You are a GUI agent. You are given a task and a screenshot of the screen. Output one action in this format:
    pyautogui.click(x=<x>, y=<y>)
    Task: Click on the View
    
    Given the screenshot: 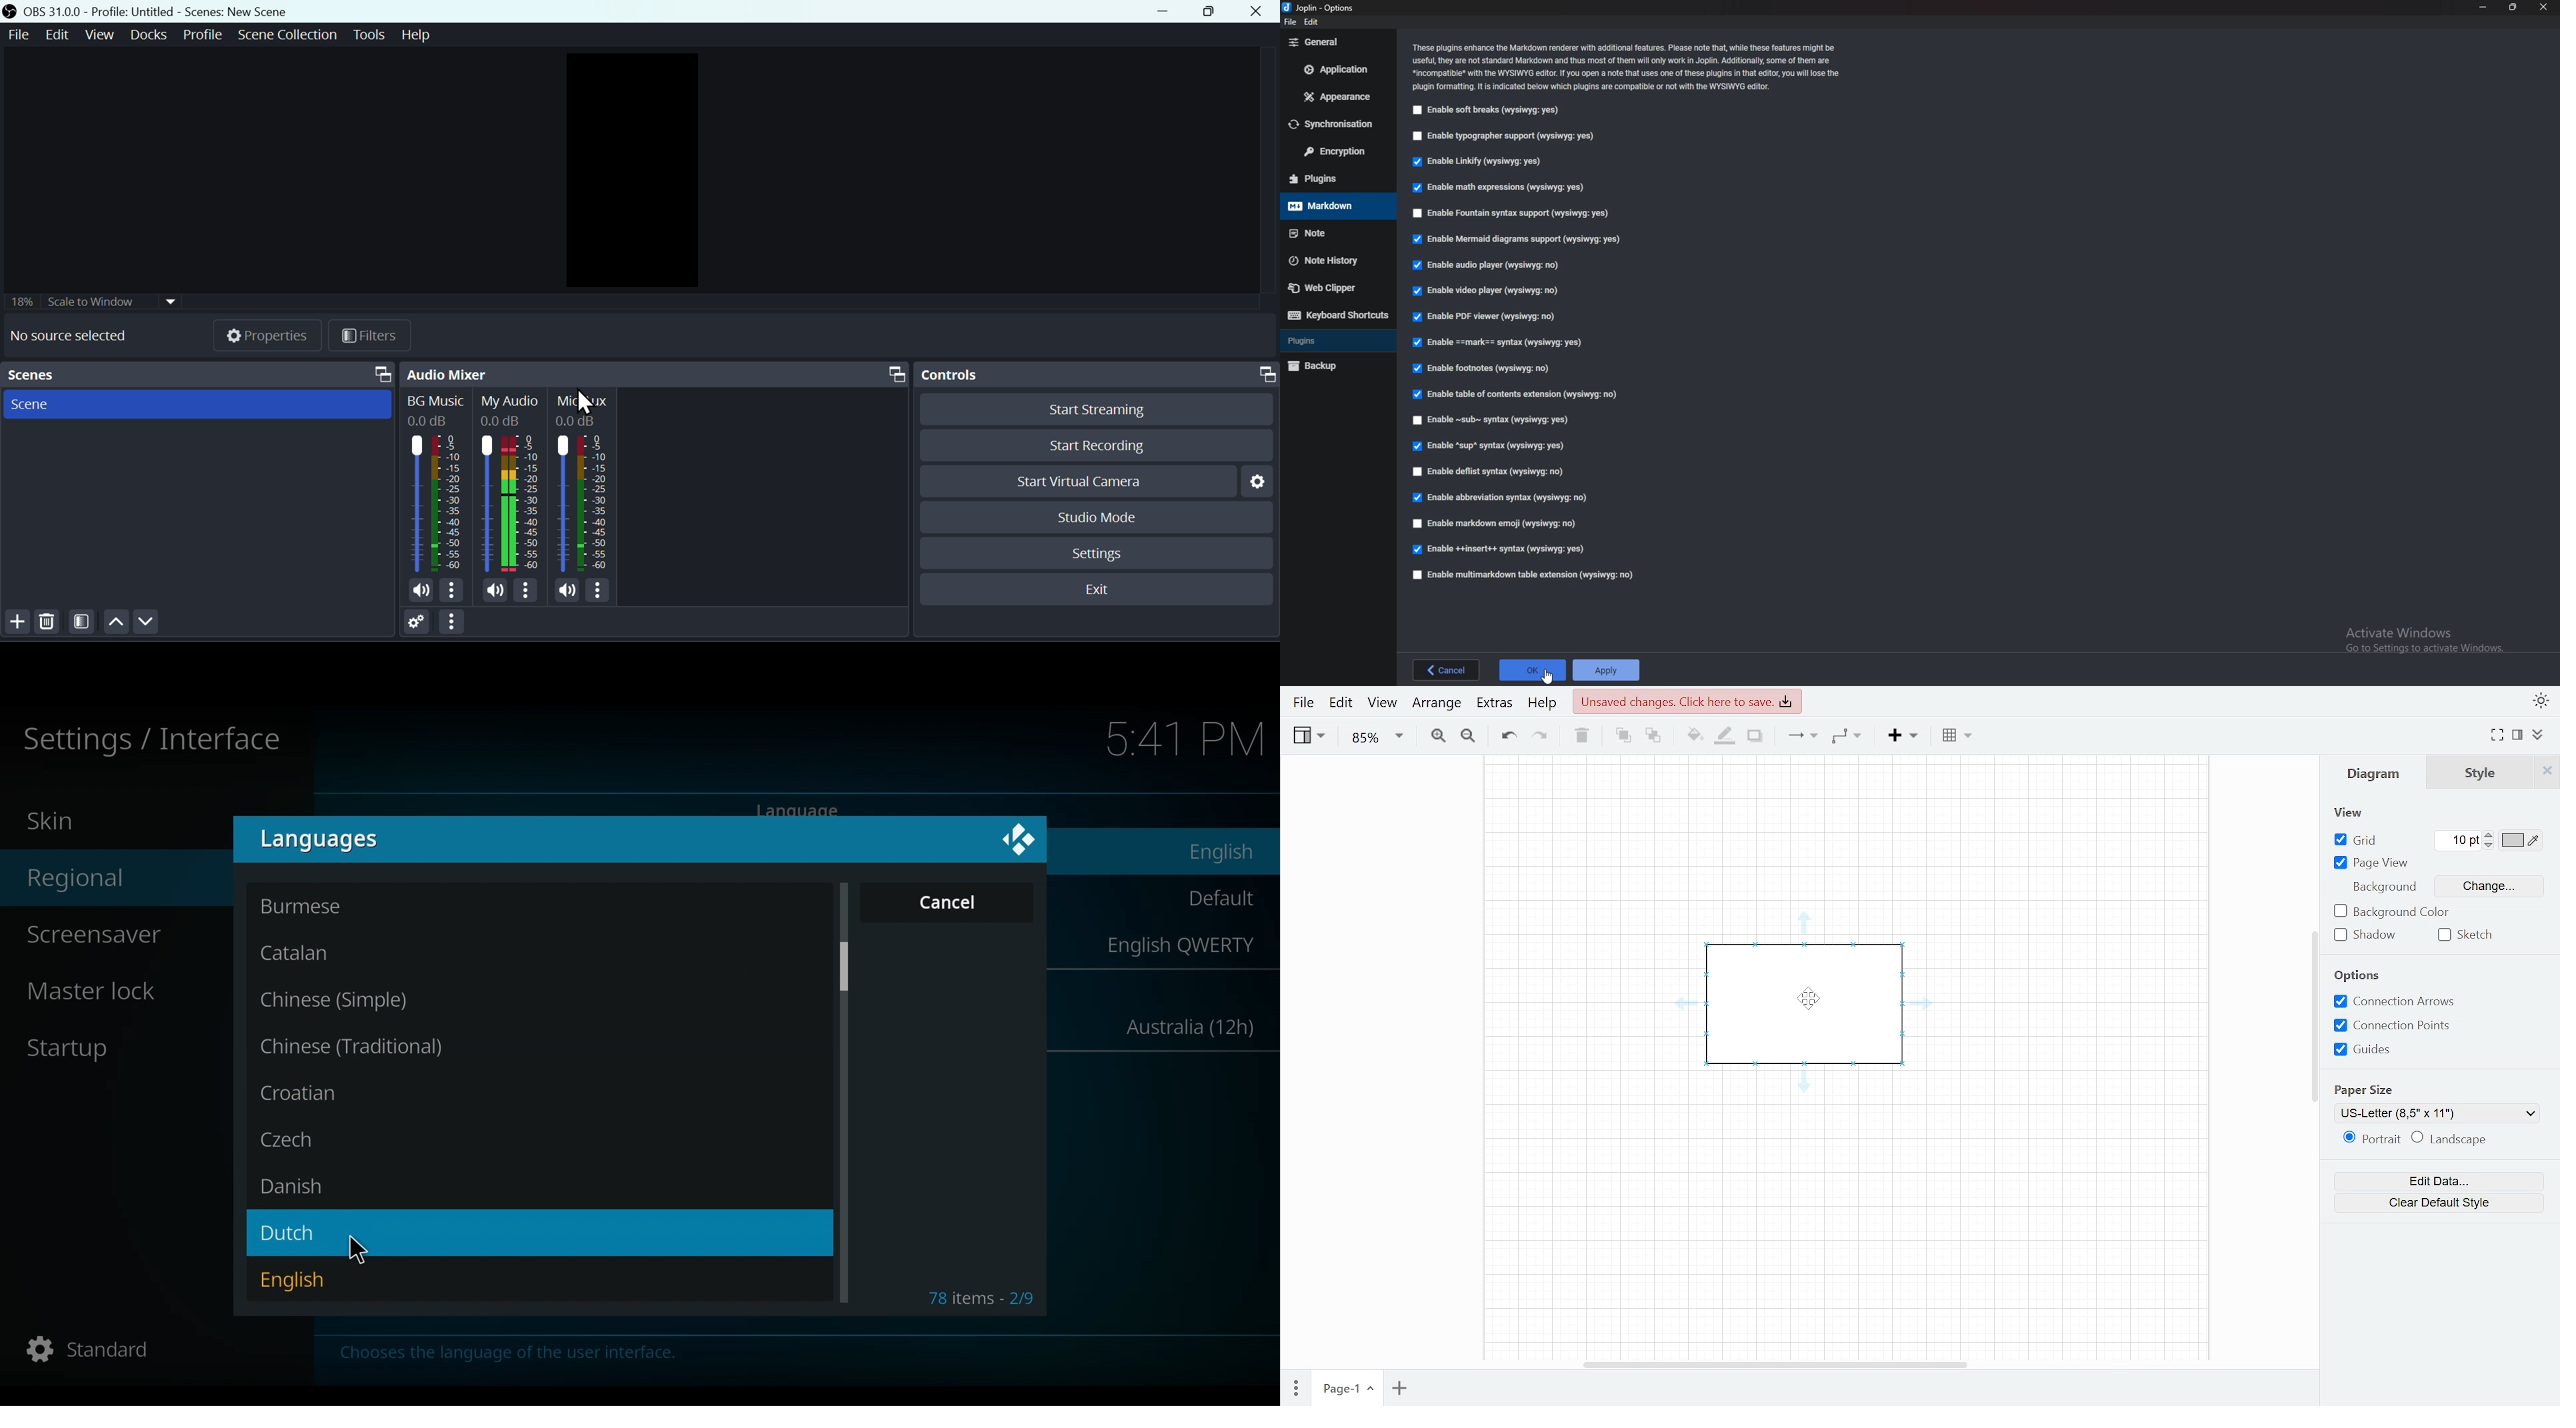 What is the action you would take?
    pyautogui.click(x=98, y=36)
    